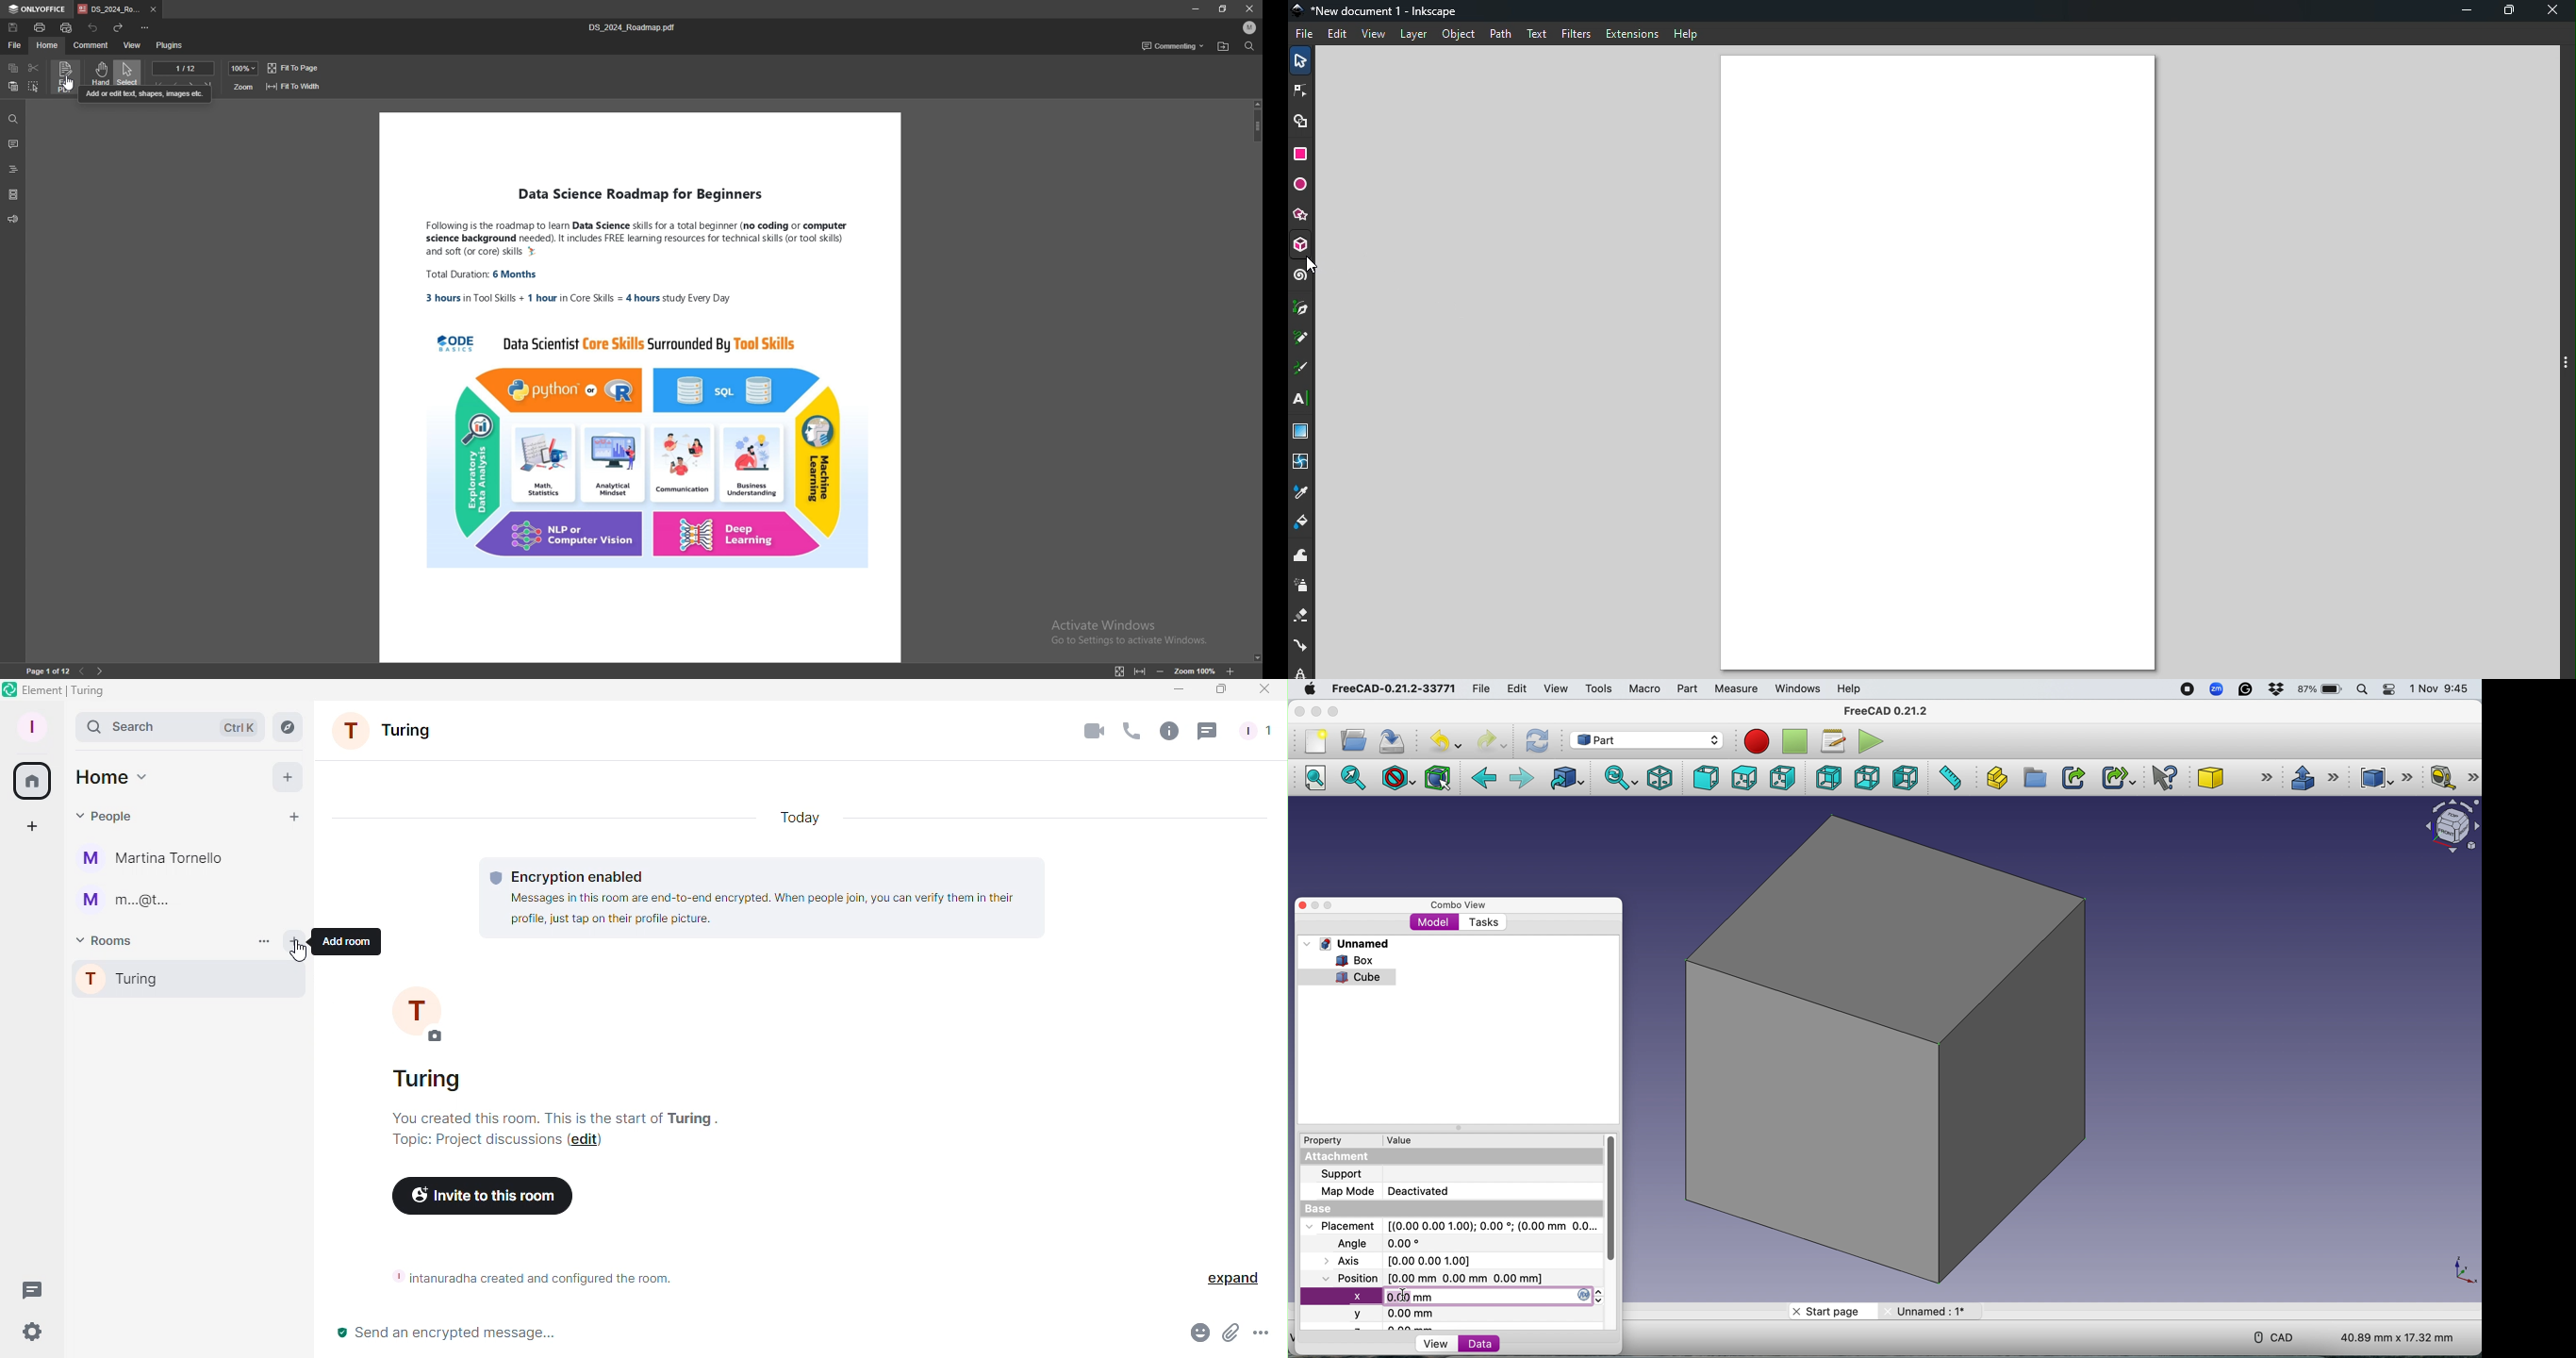  Describe the element at coordinates (1394, 739) in the screenshot. I see `Save` at that location.